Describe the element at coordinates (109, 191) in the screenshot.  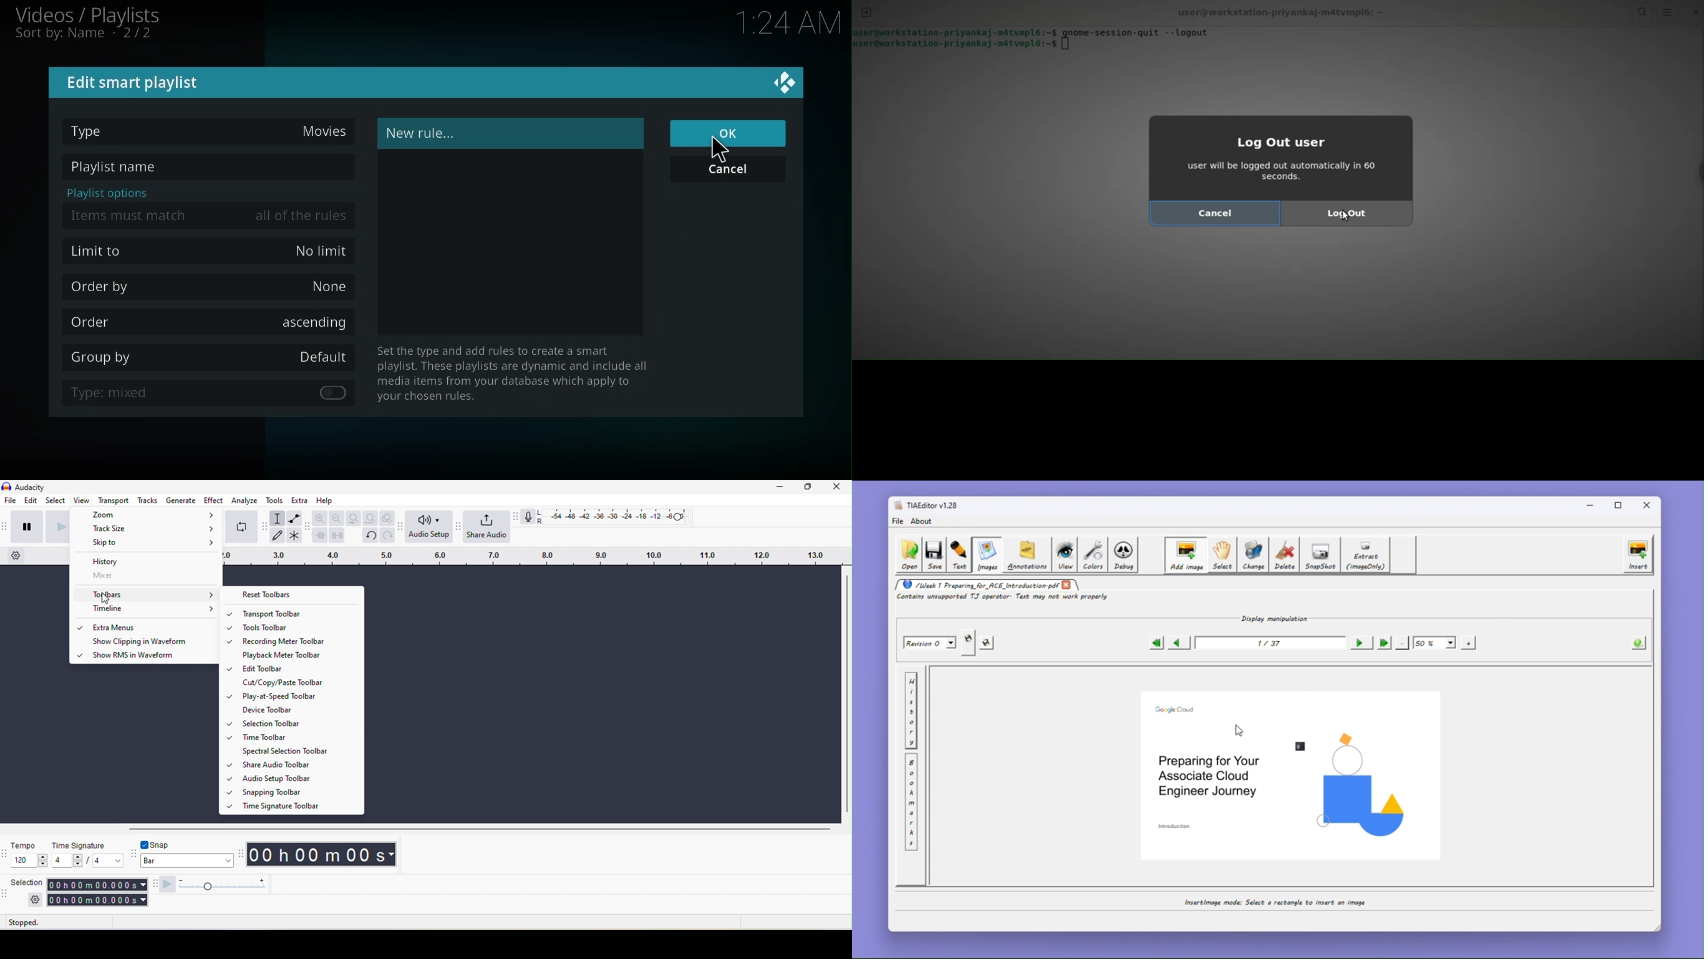
I see `playlist options` at that location.